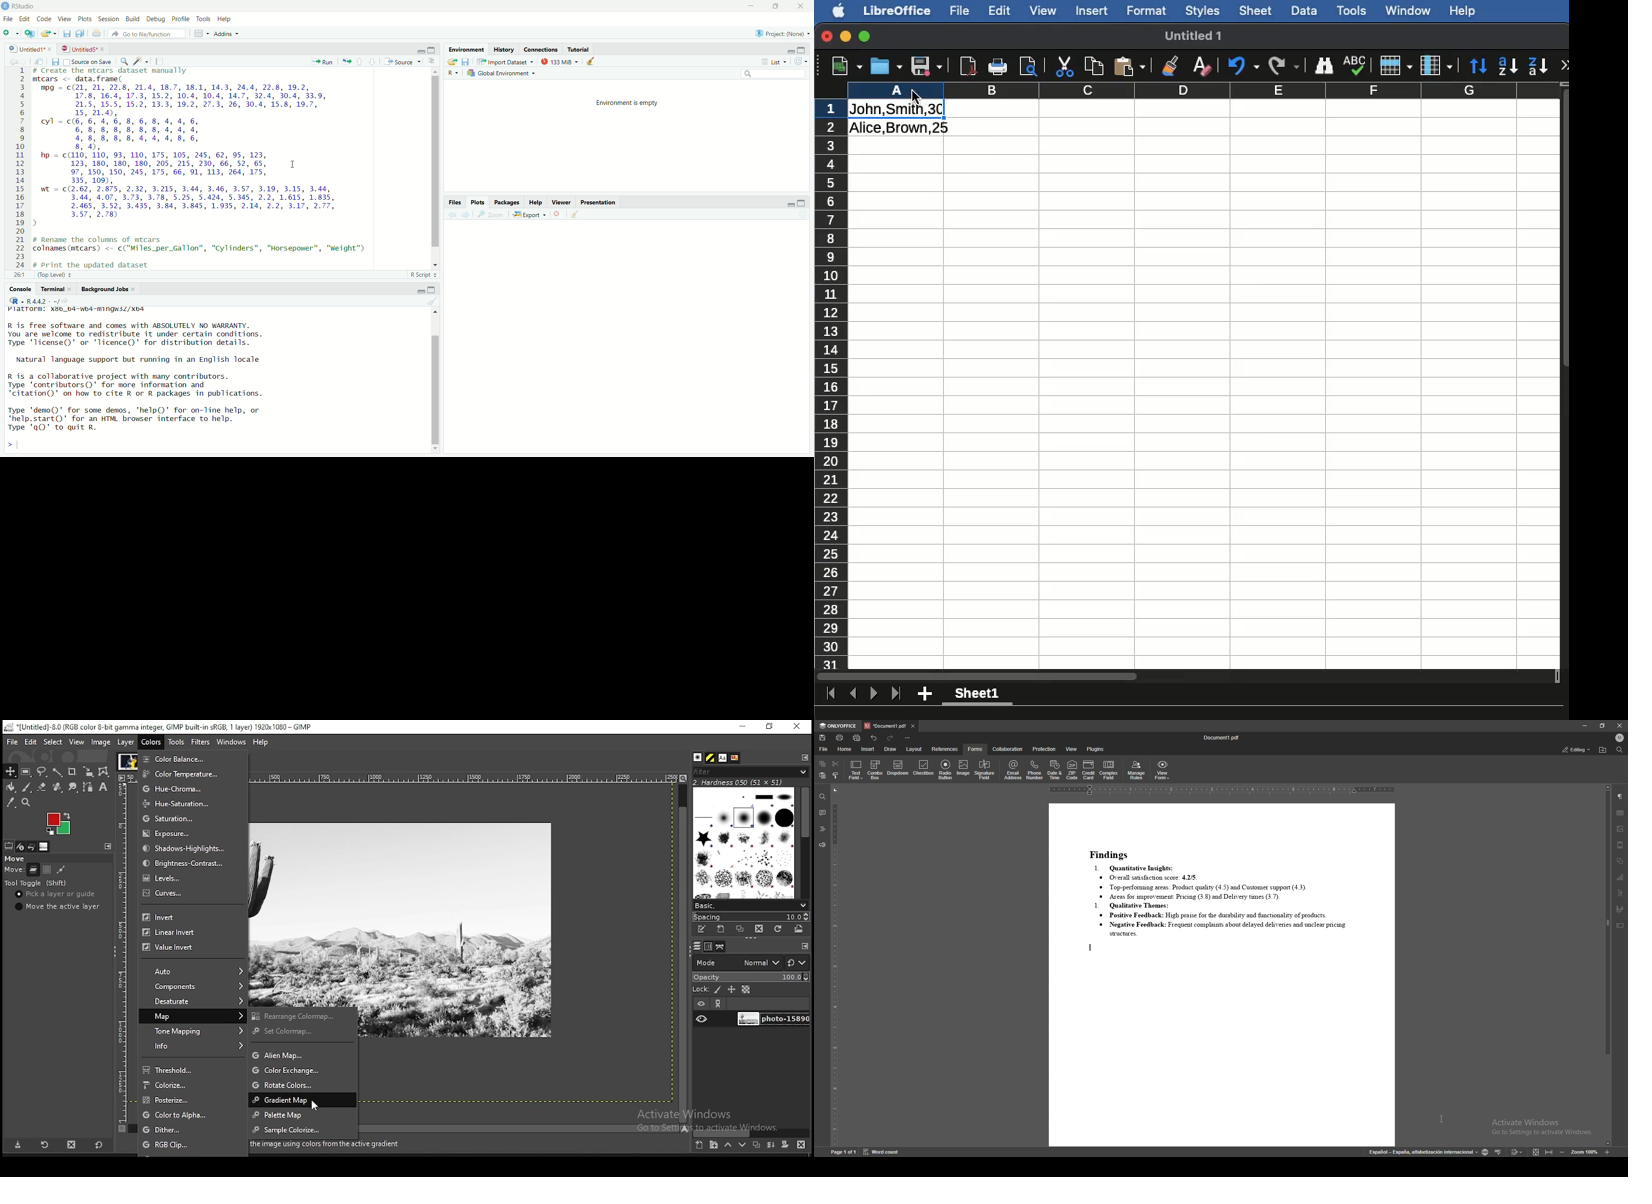  What do you see at coordinates (39, 301) in the screenshot?
I see `R44 . -` at bounding box center [39, 301].